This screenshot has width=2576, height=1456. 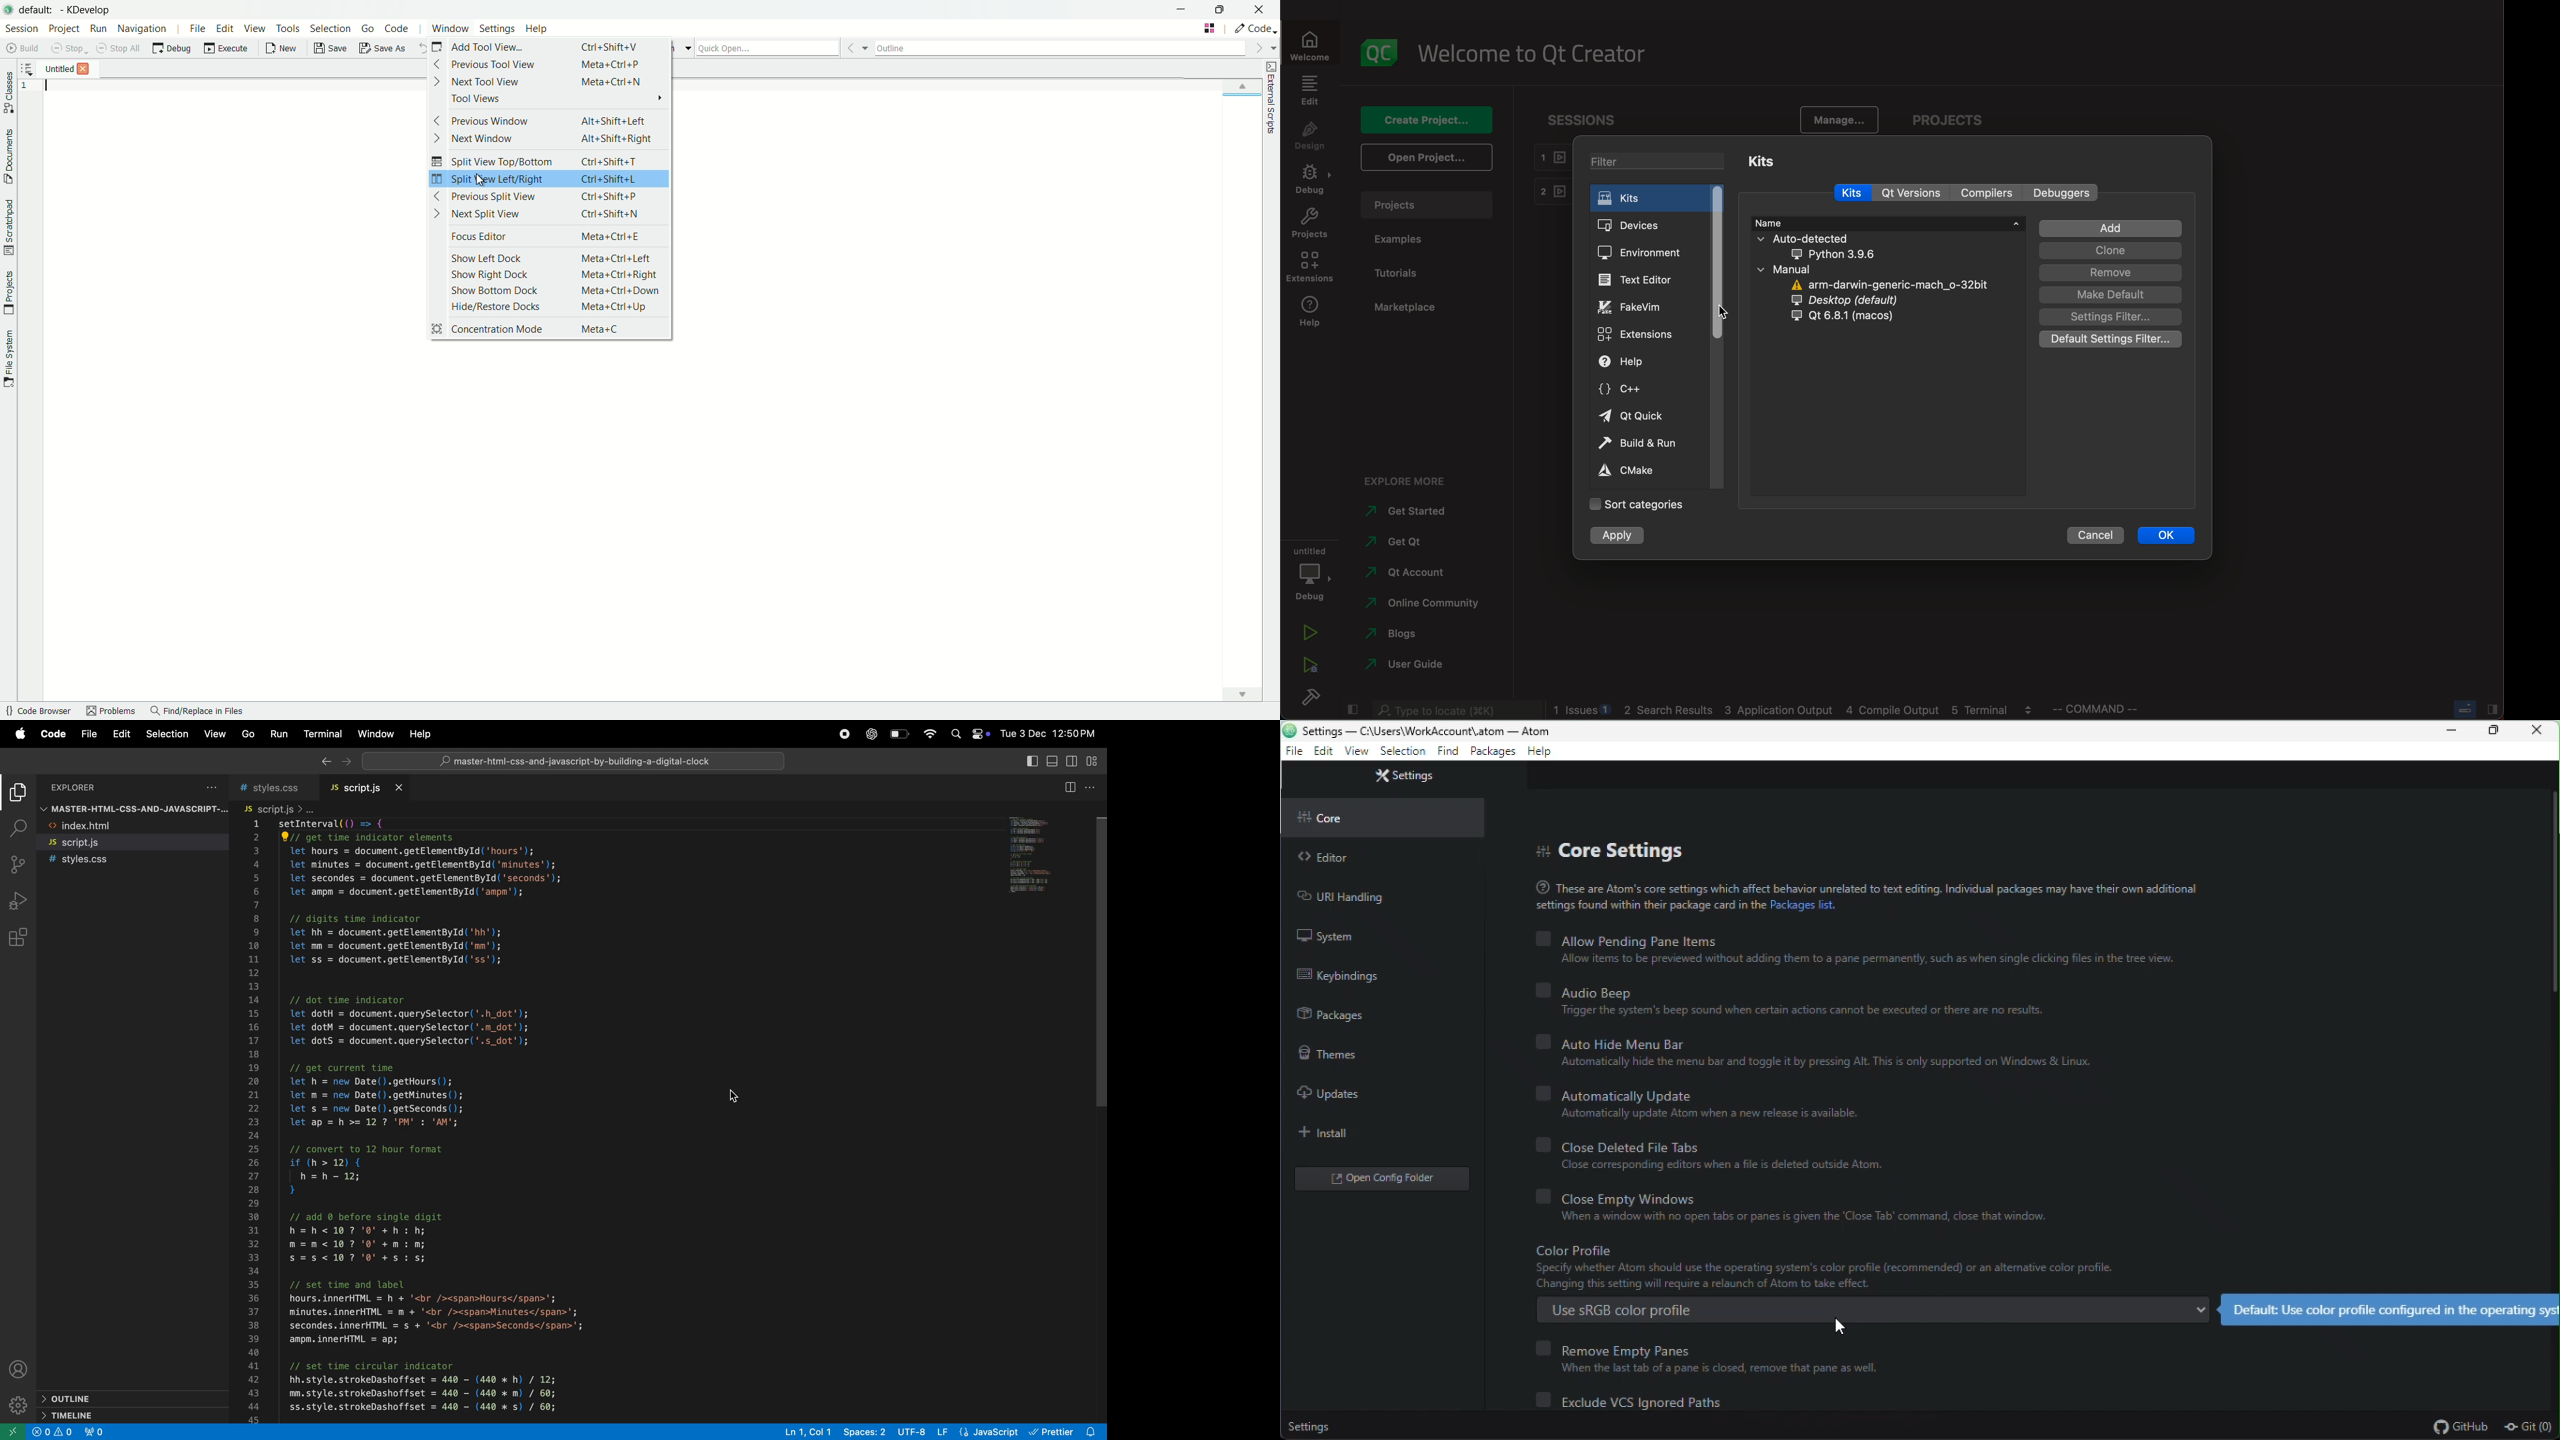 I want to click on Keybinding, so click(x=1348, y=974).